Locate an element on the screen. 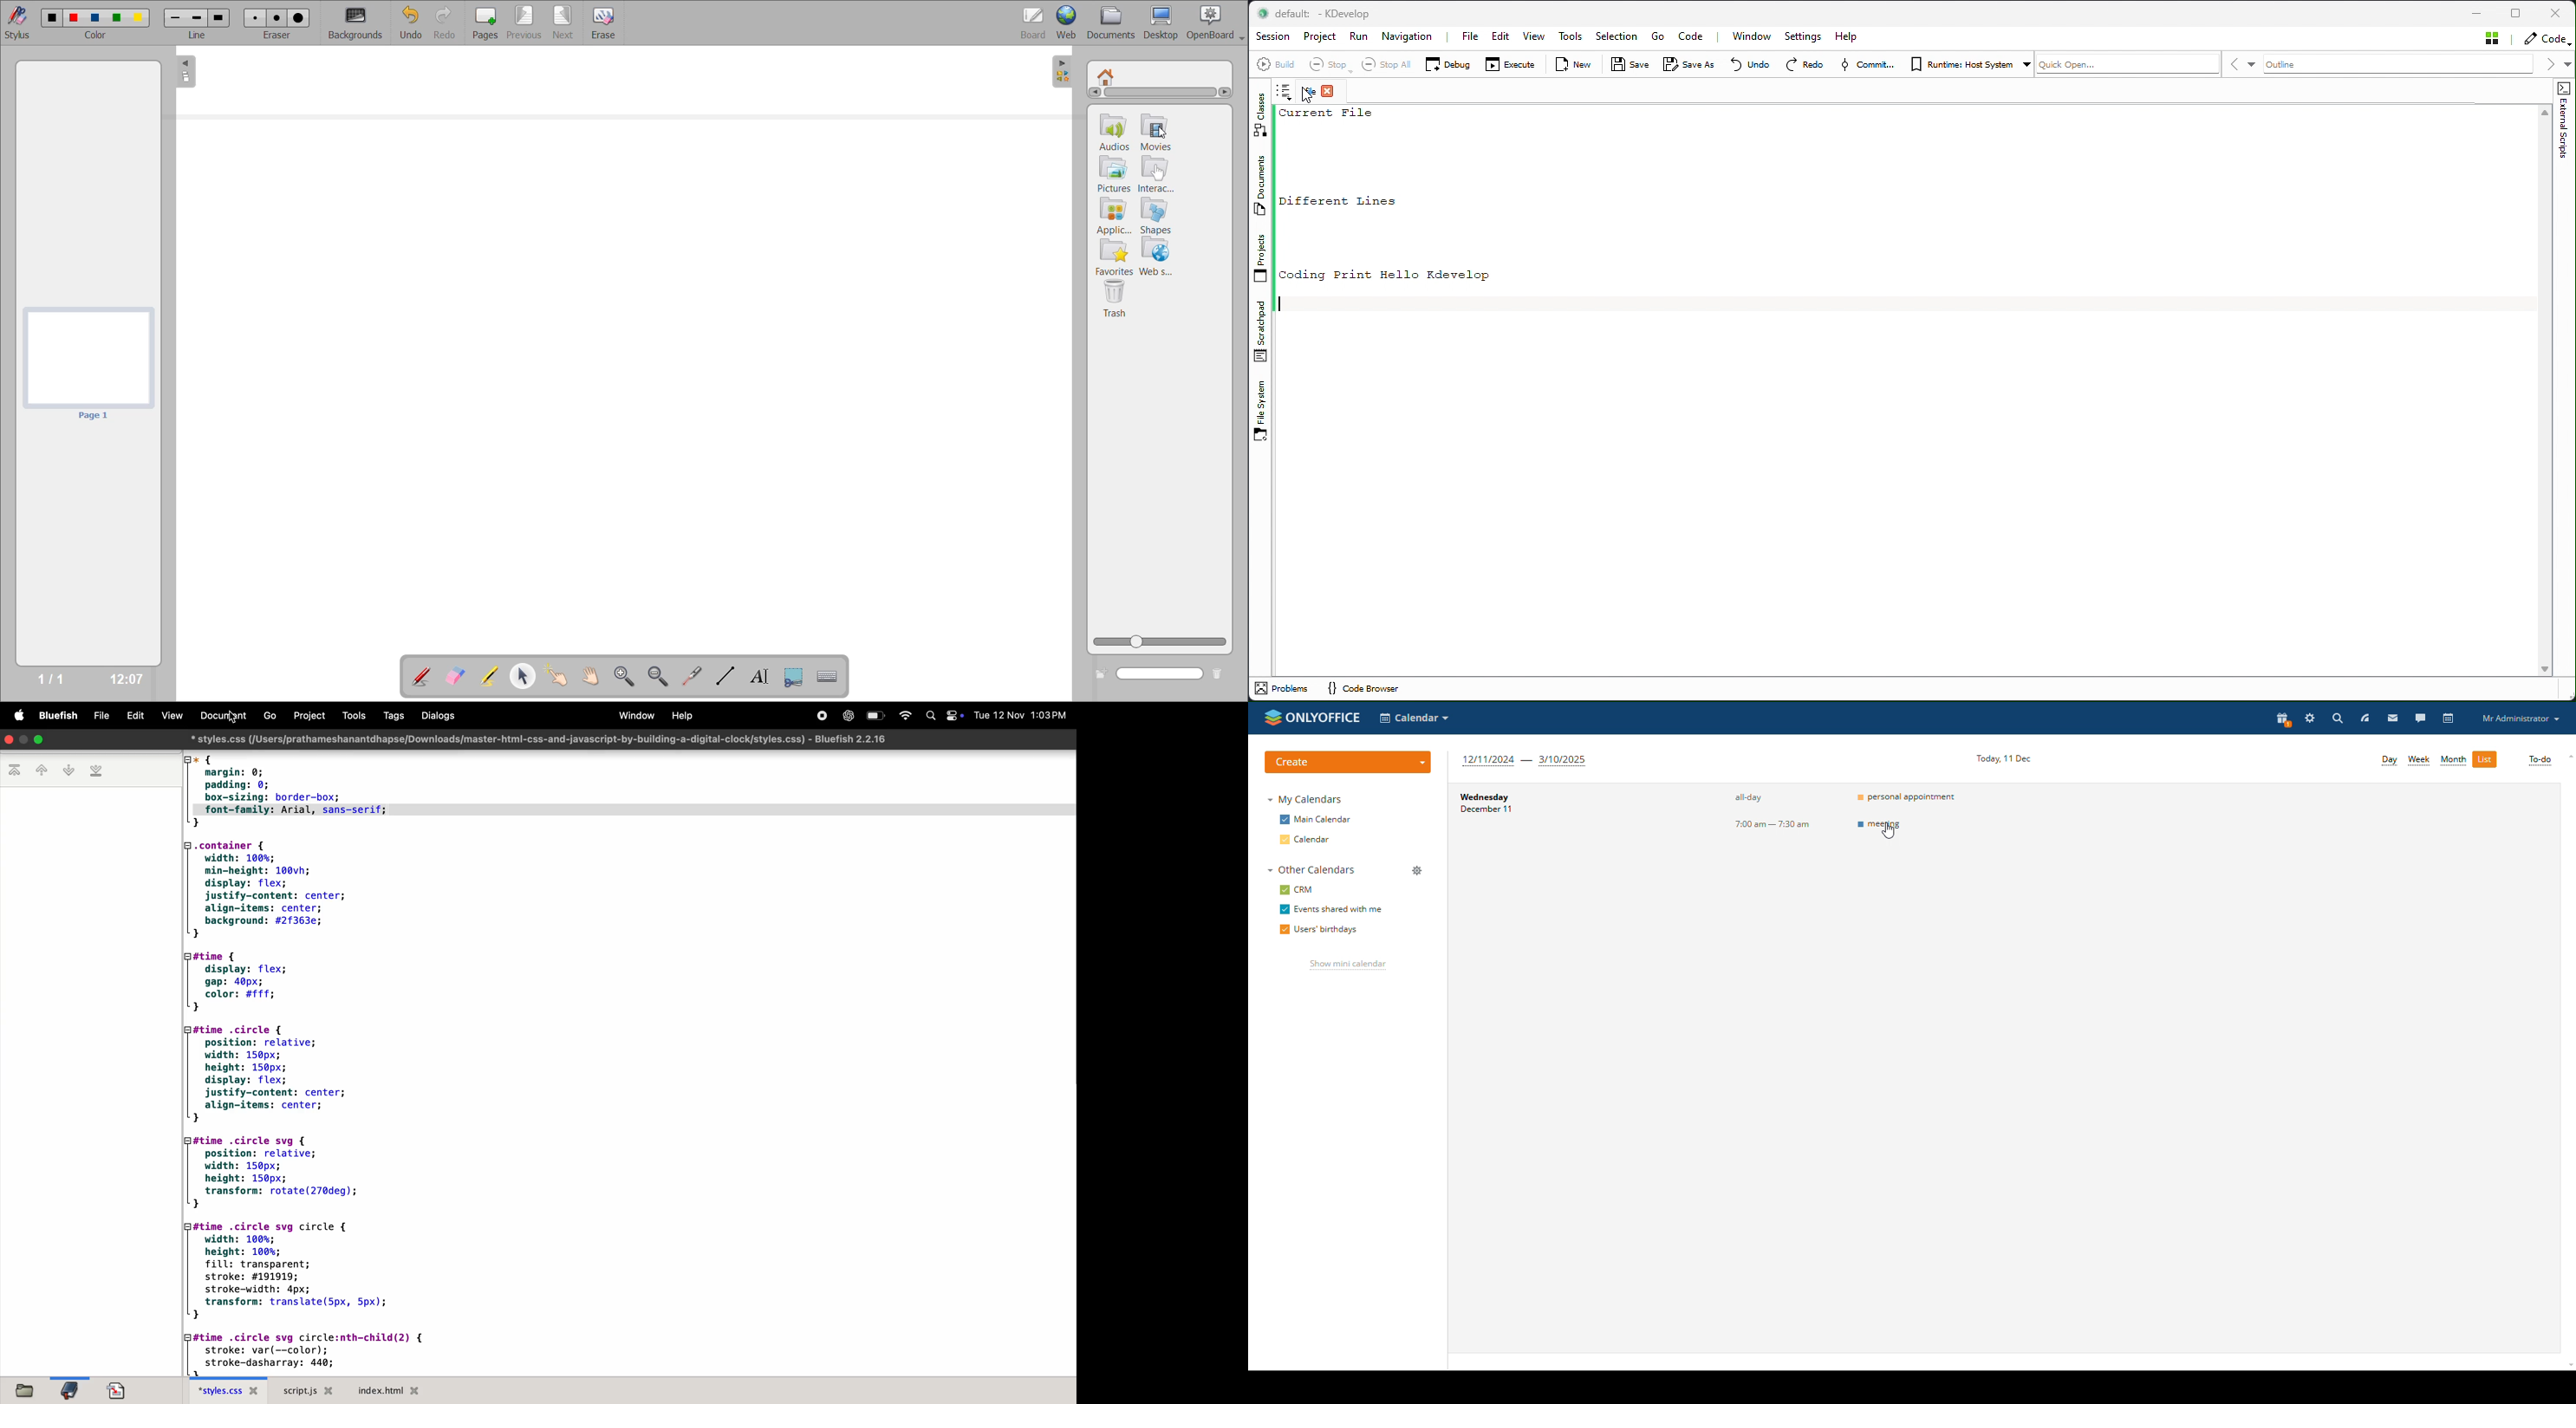  scroll down is located at coordinates (2568, 1368).